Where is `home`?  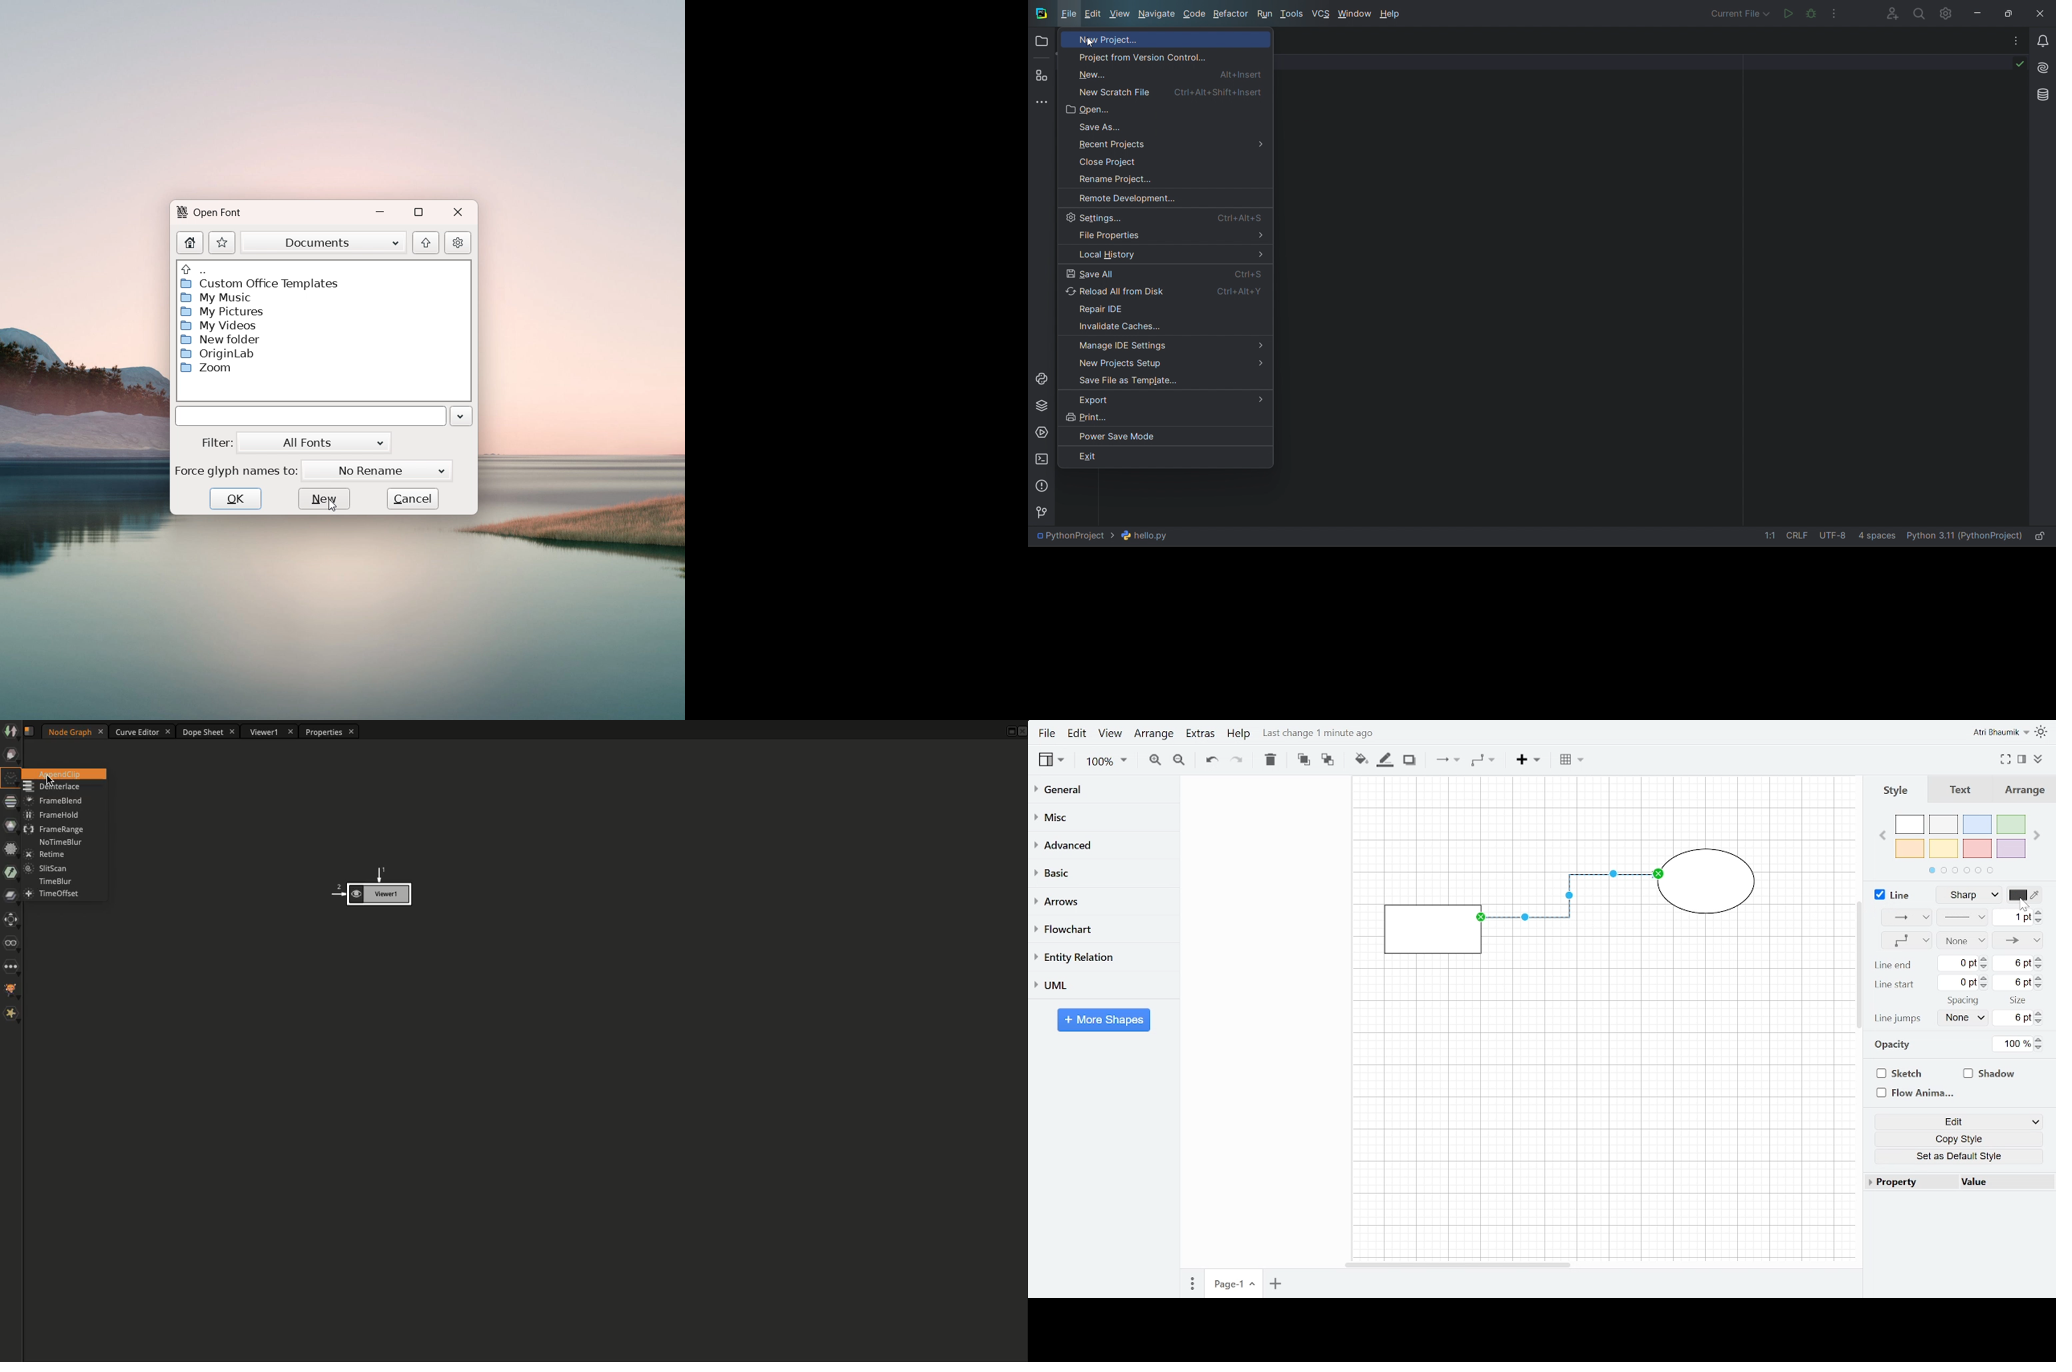 home is located at coordinates (191, 242).